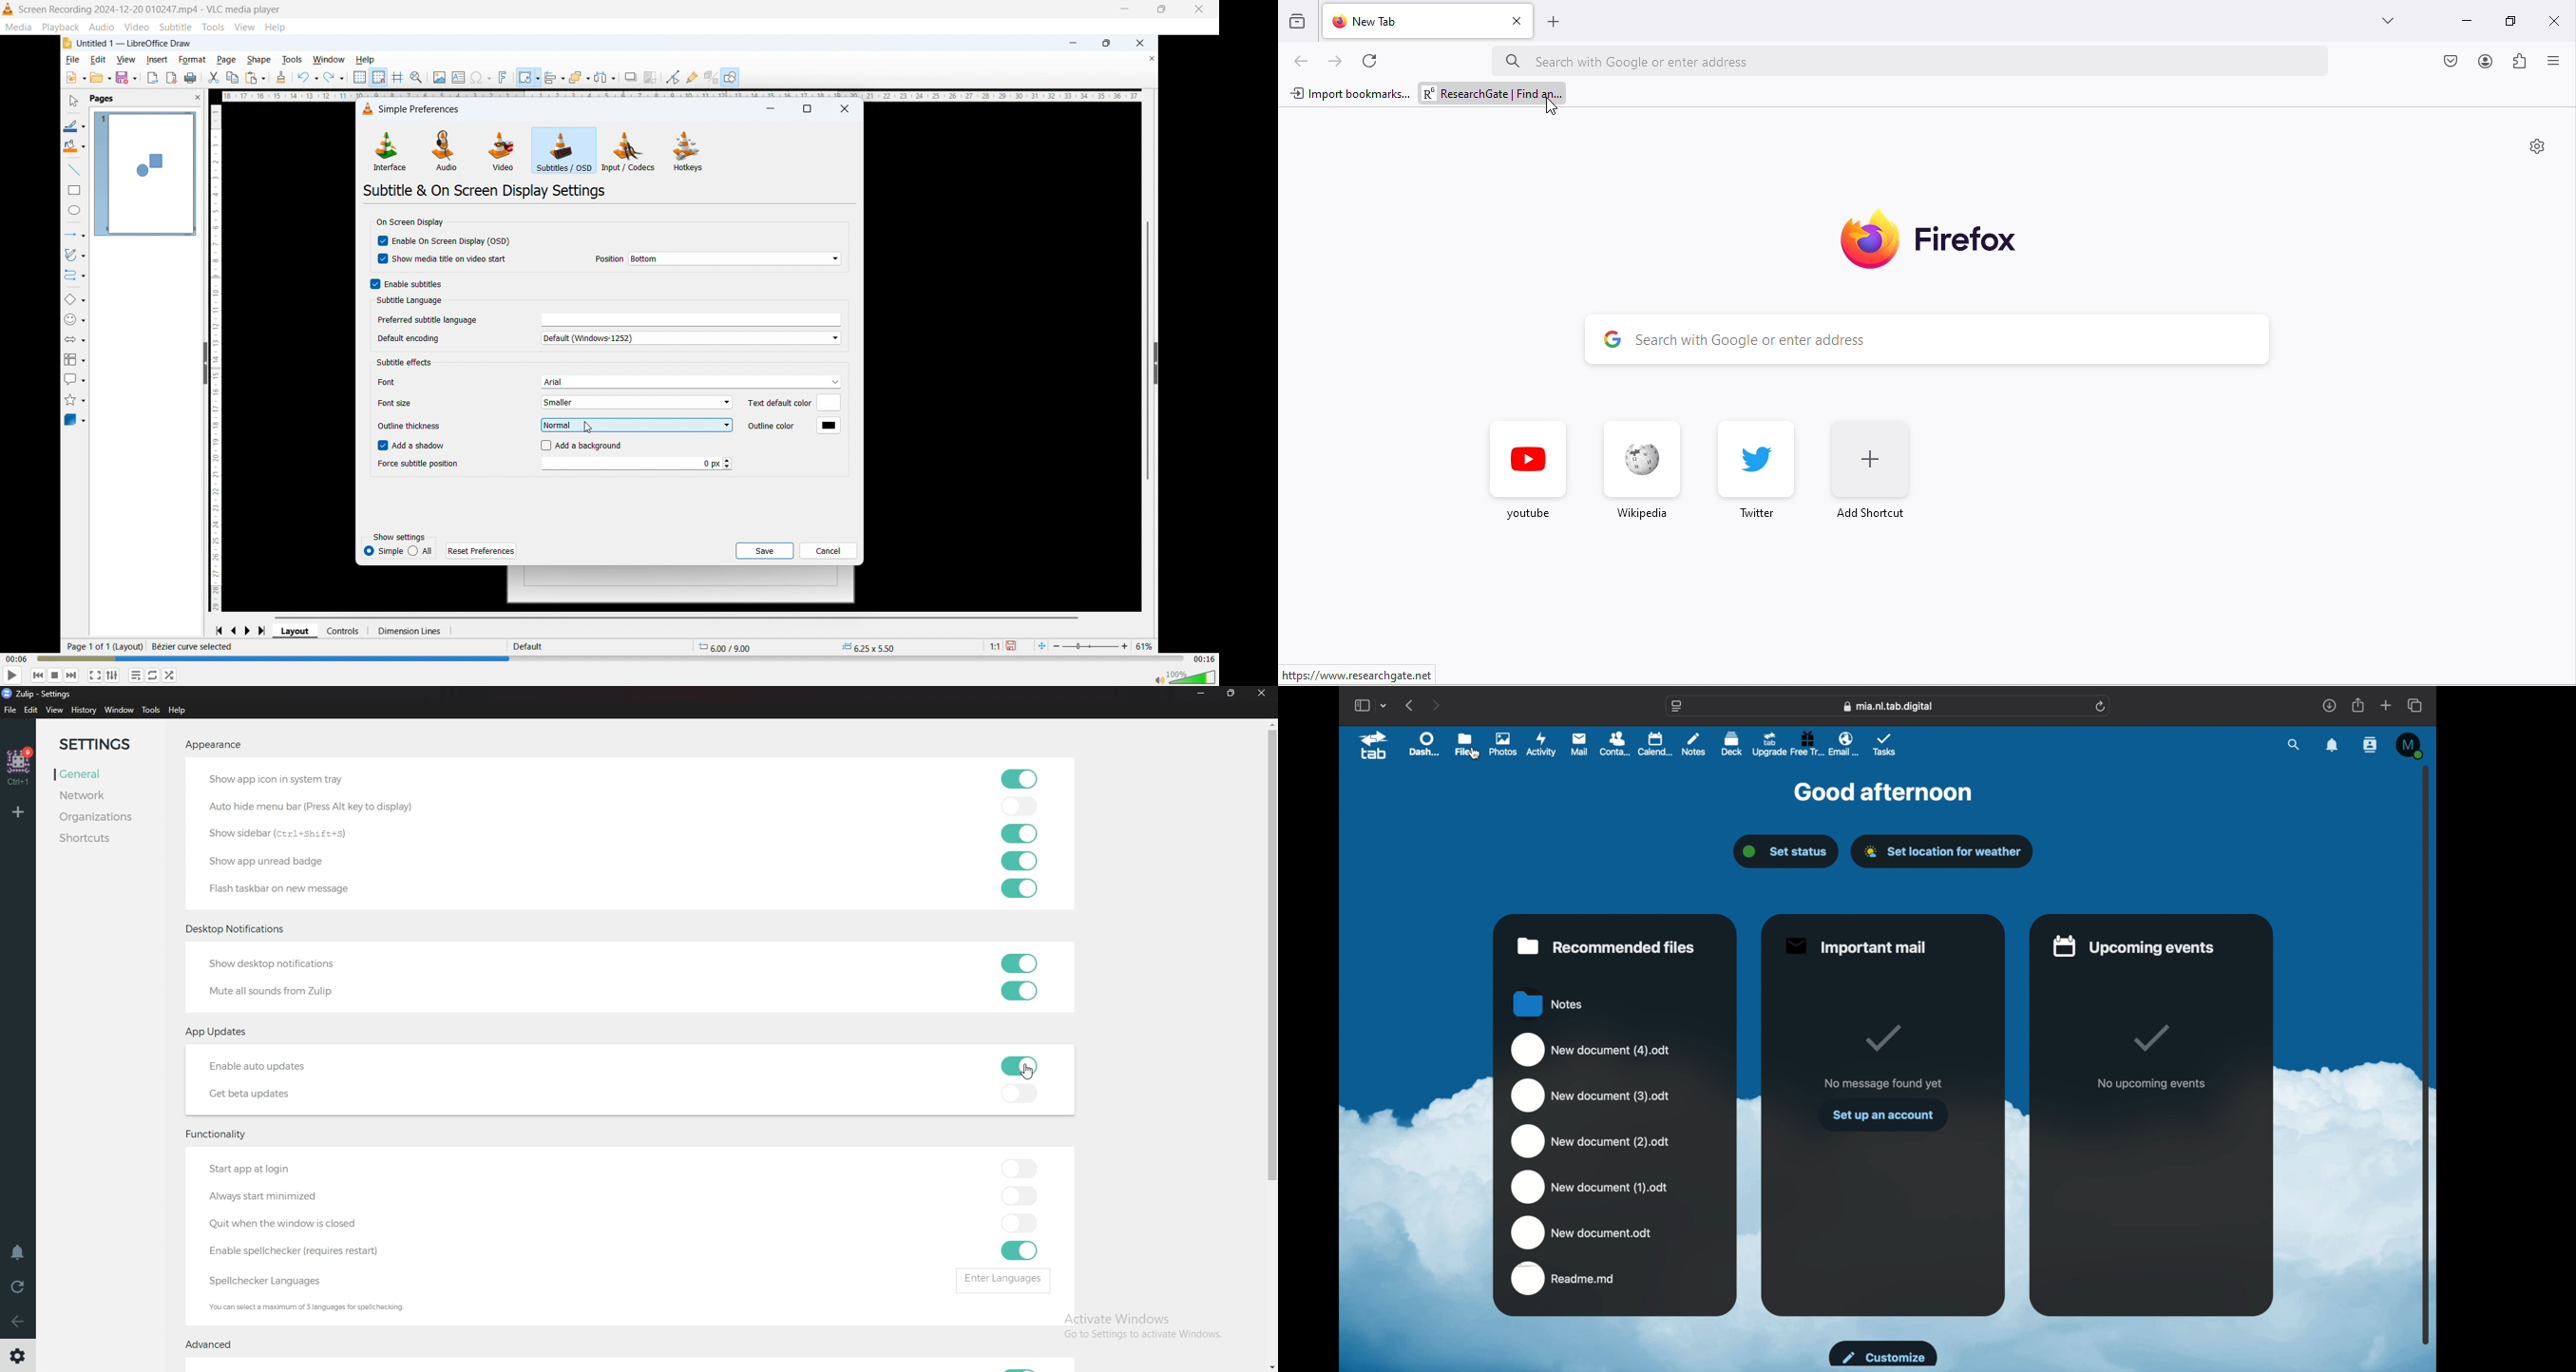  I want to click on Show sidebar, so click(284, 832).